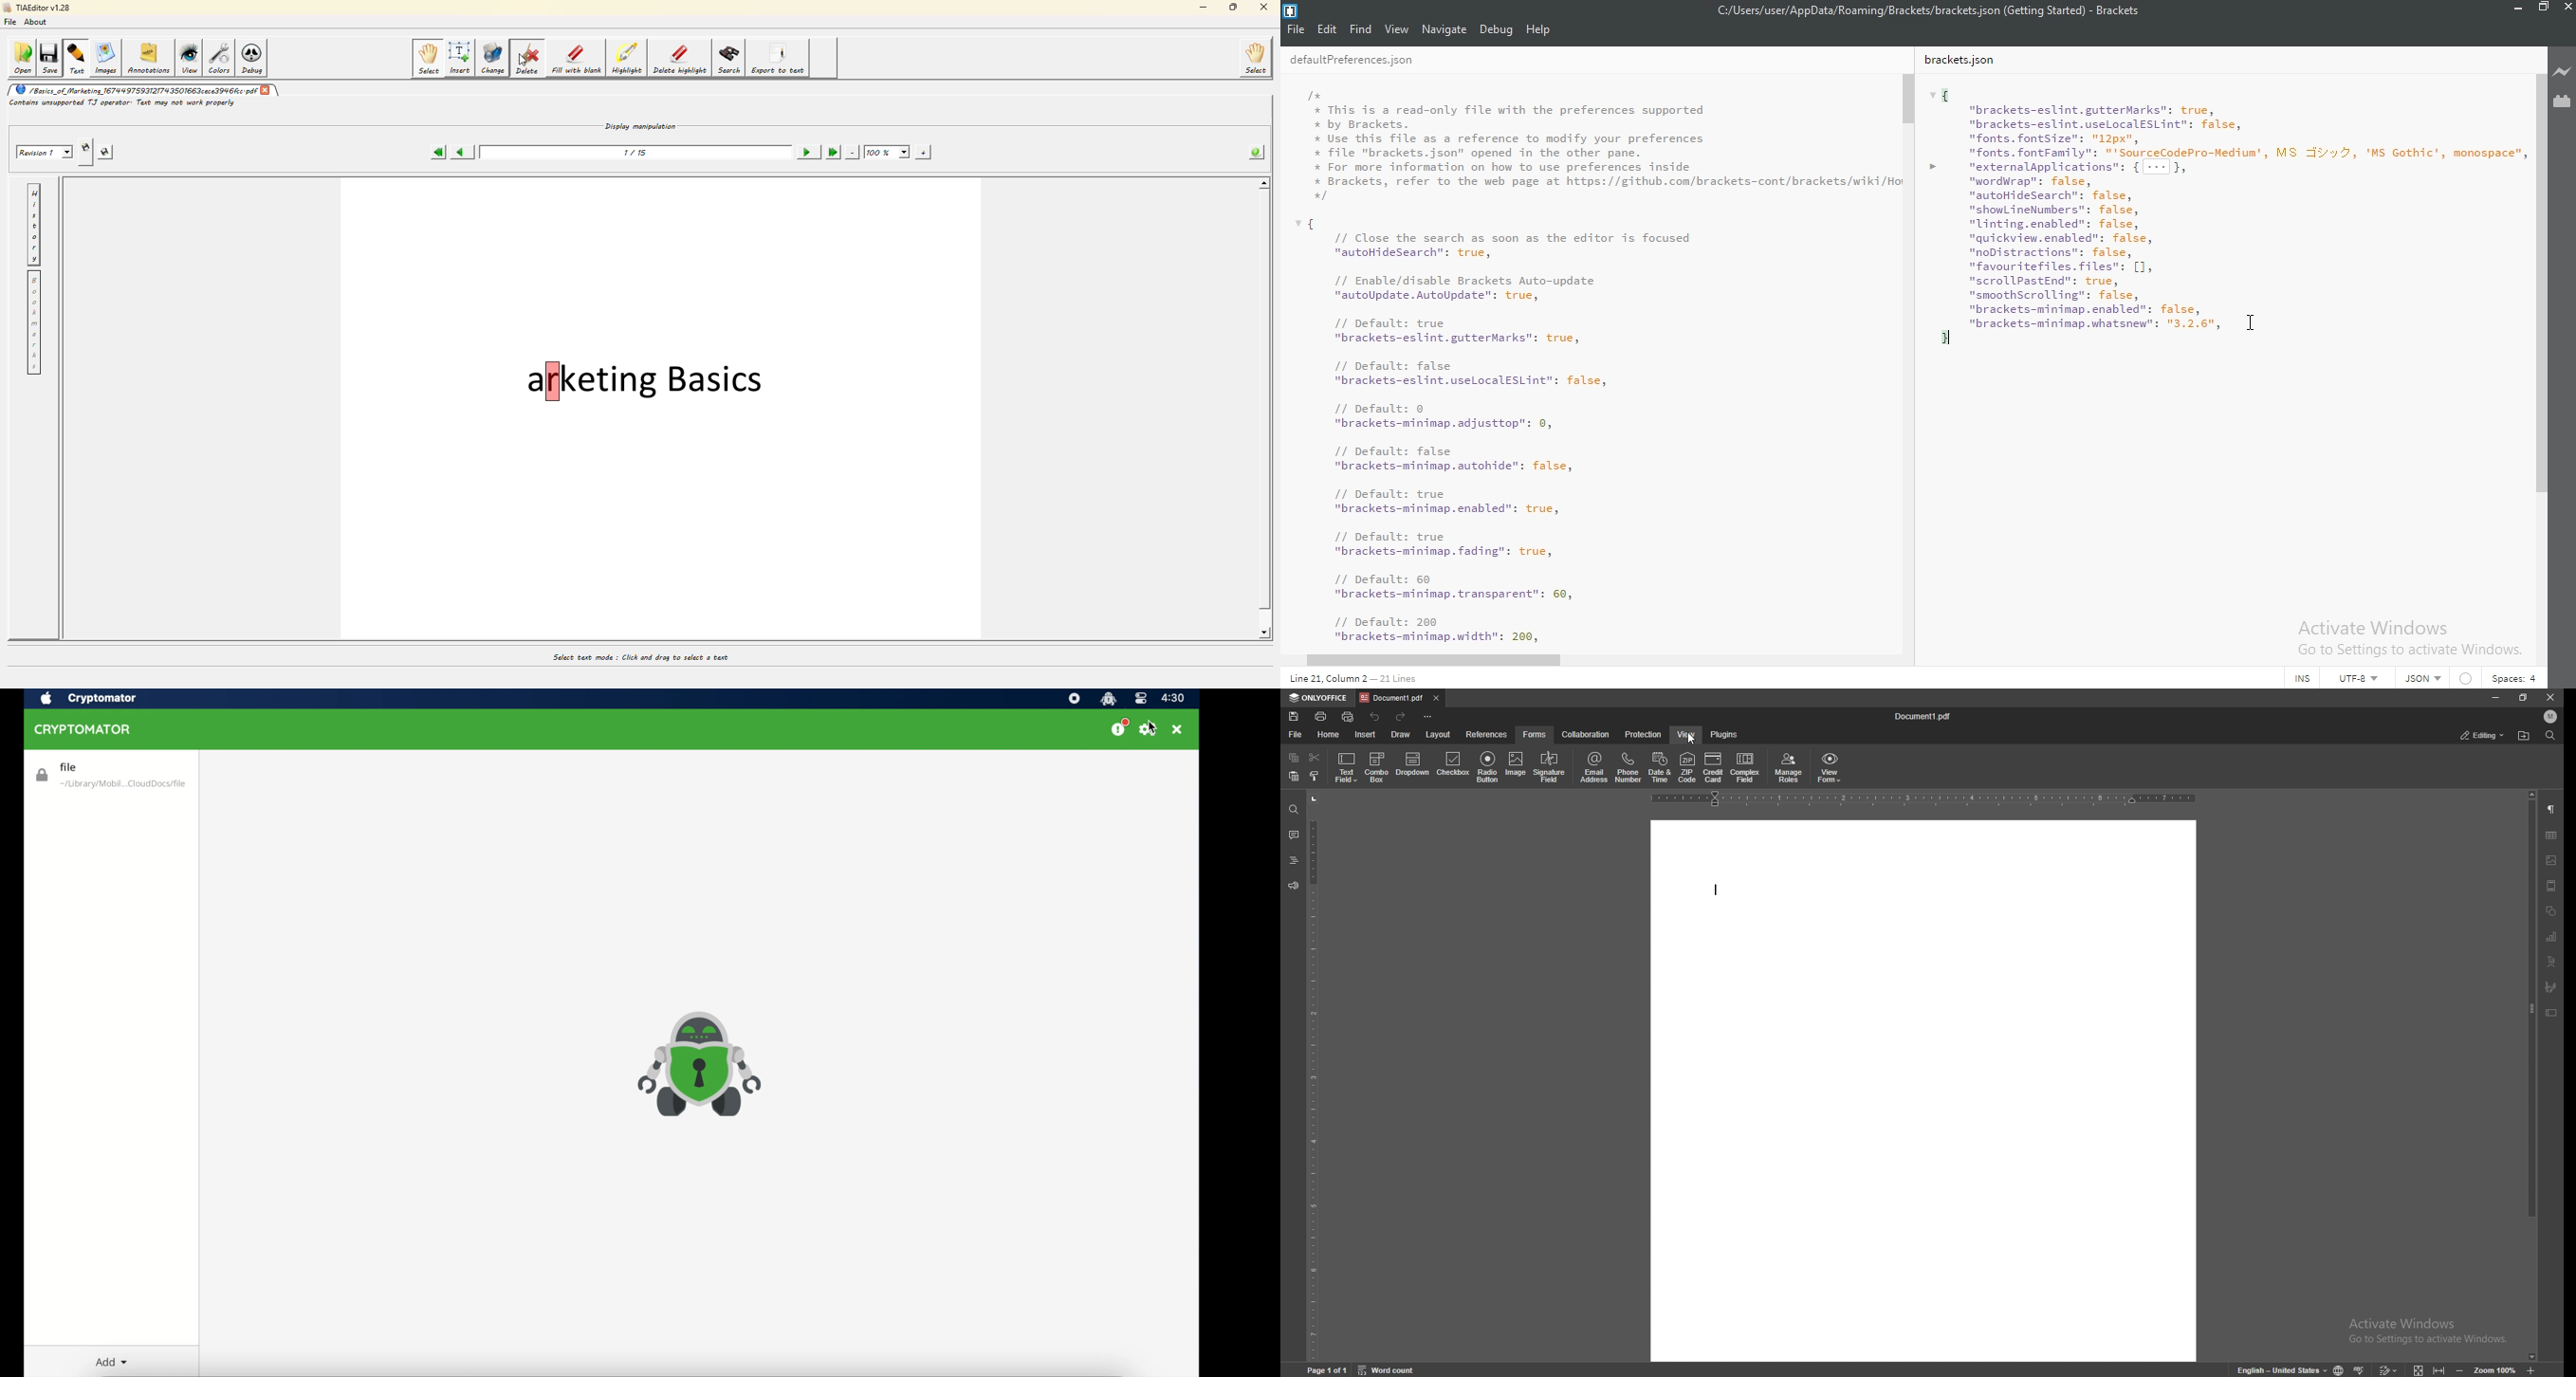 This screenshot has height=1400, width=2576. I want to click on close, so click(2567, 11).